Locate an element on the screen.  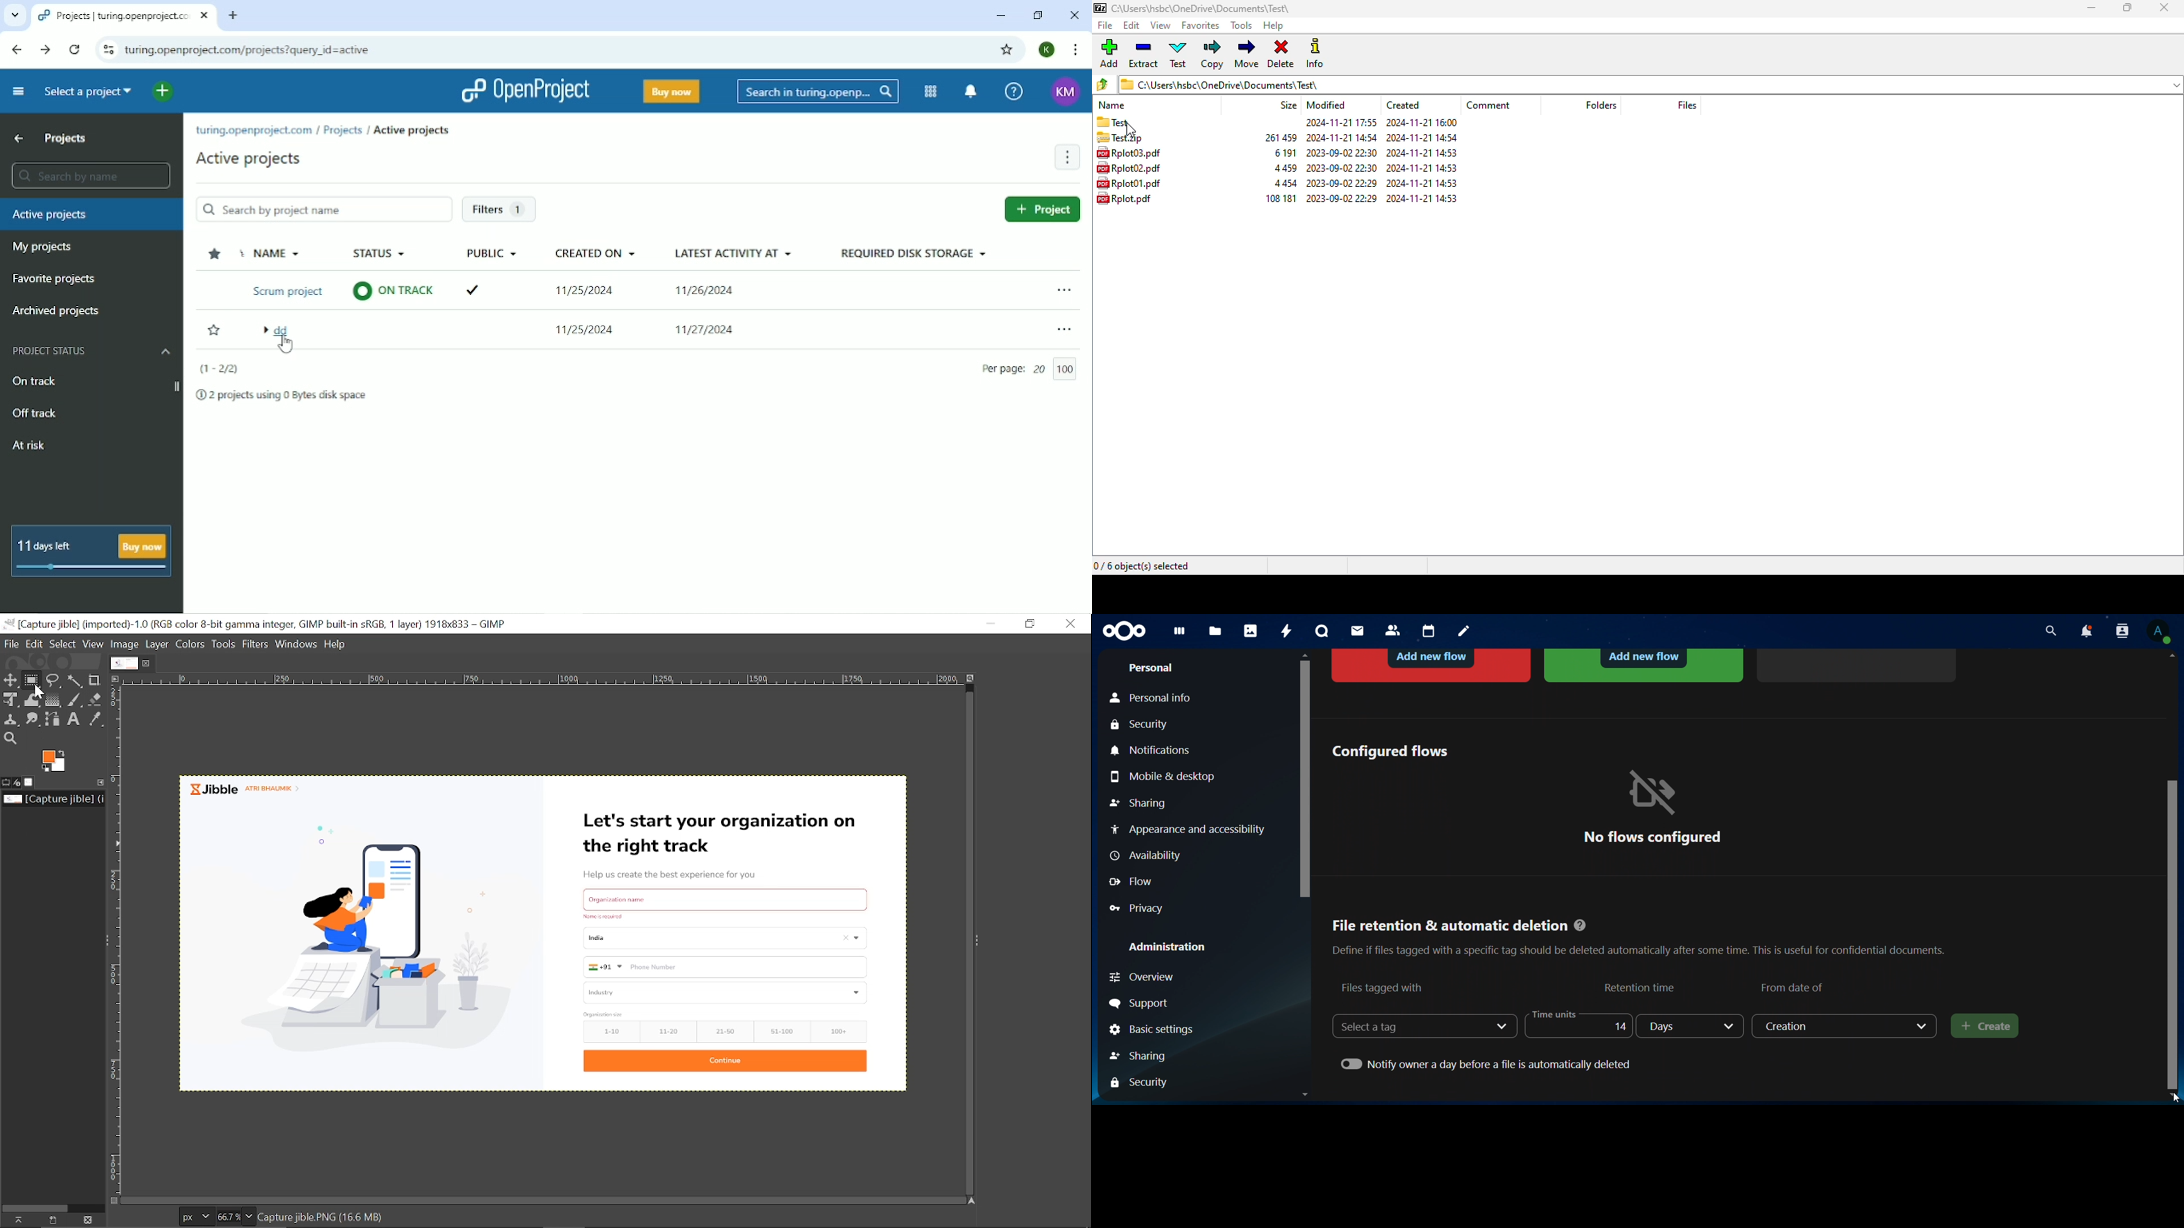
More actions is located at coordinates (1066, 158).